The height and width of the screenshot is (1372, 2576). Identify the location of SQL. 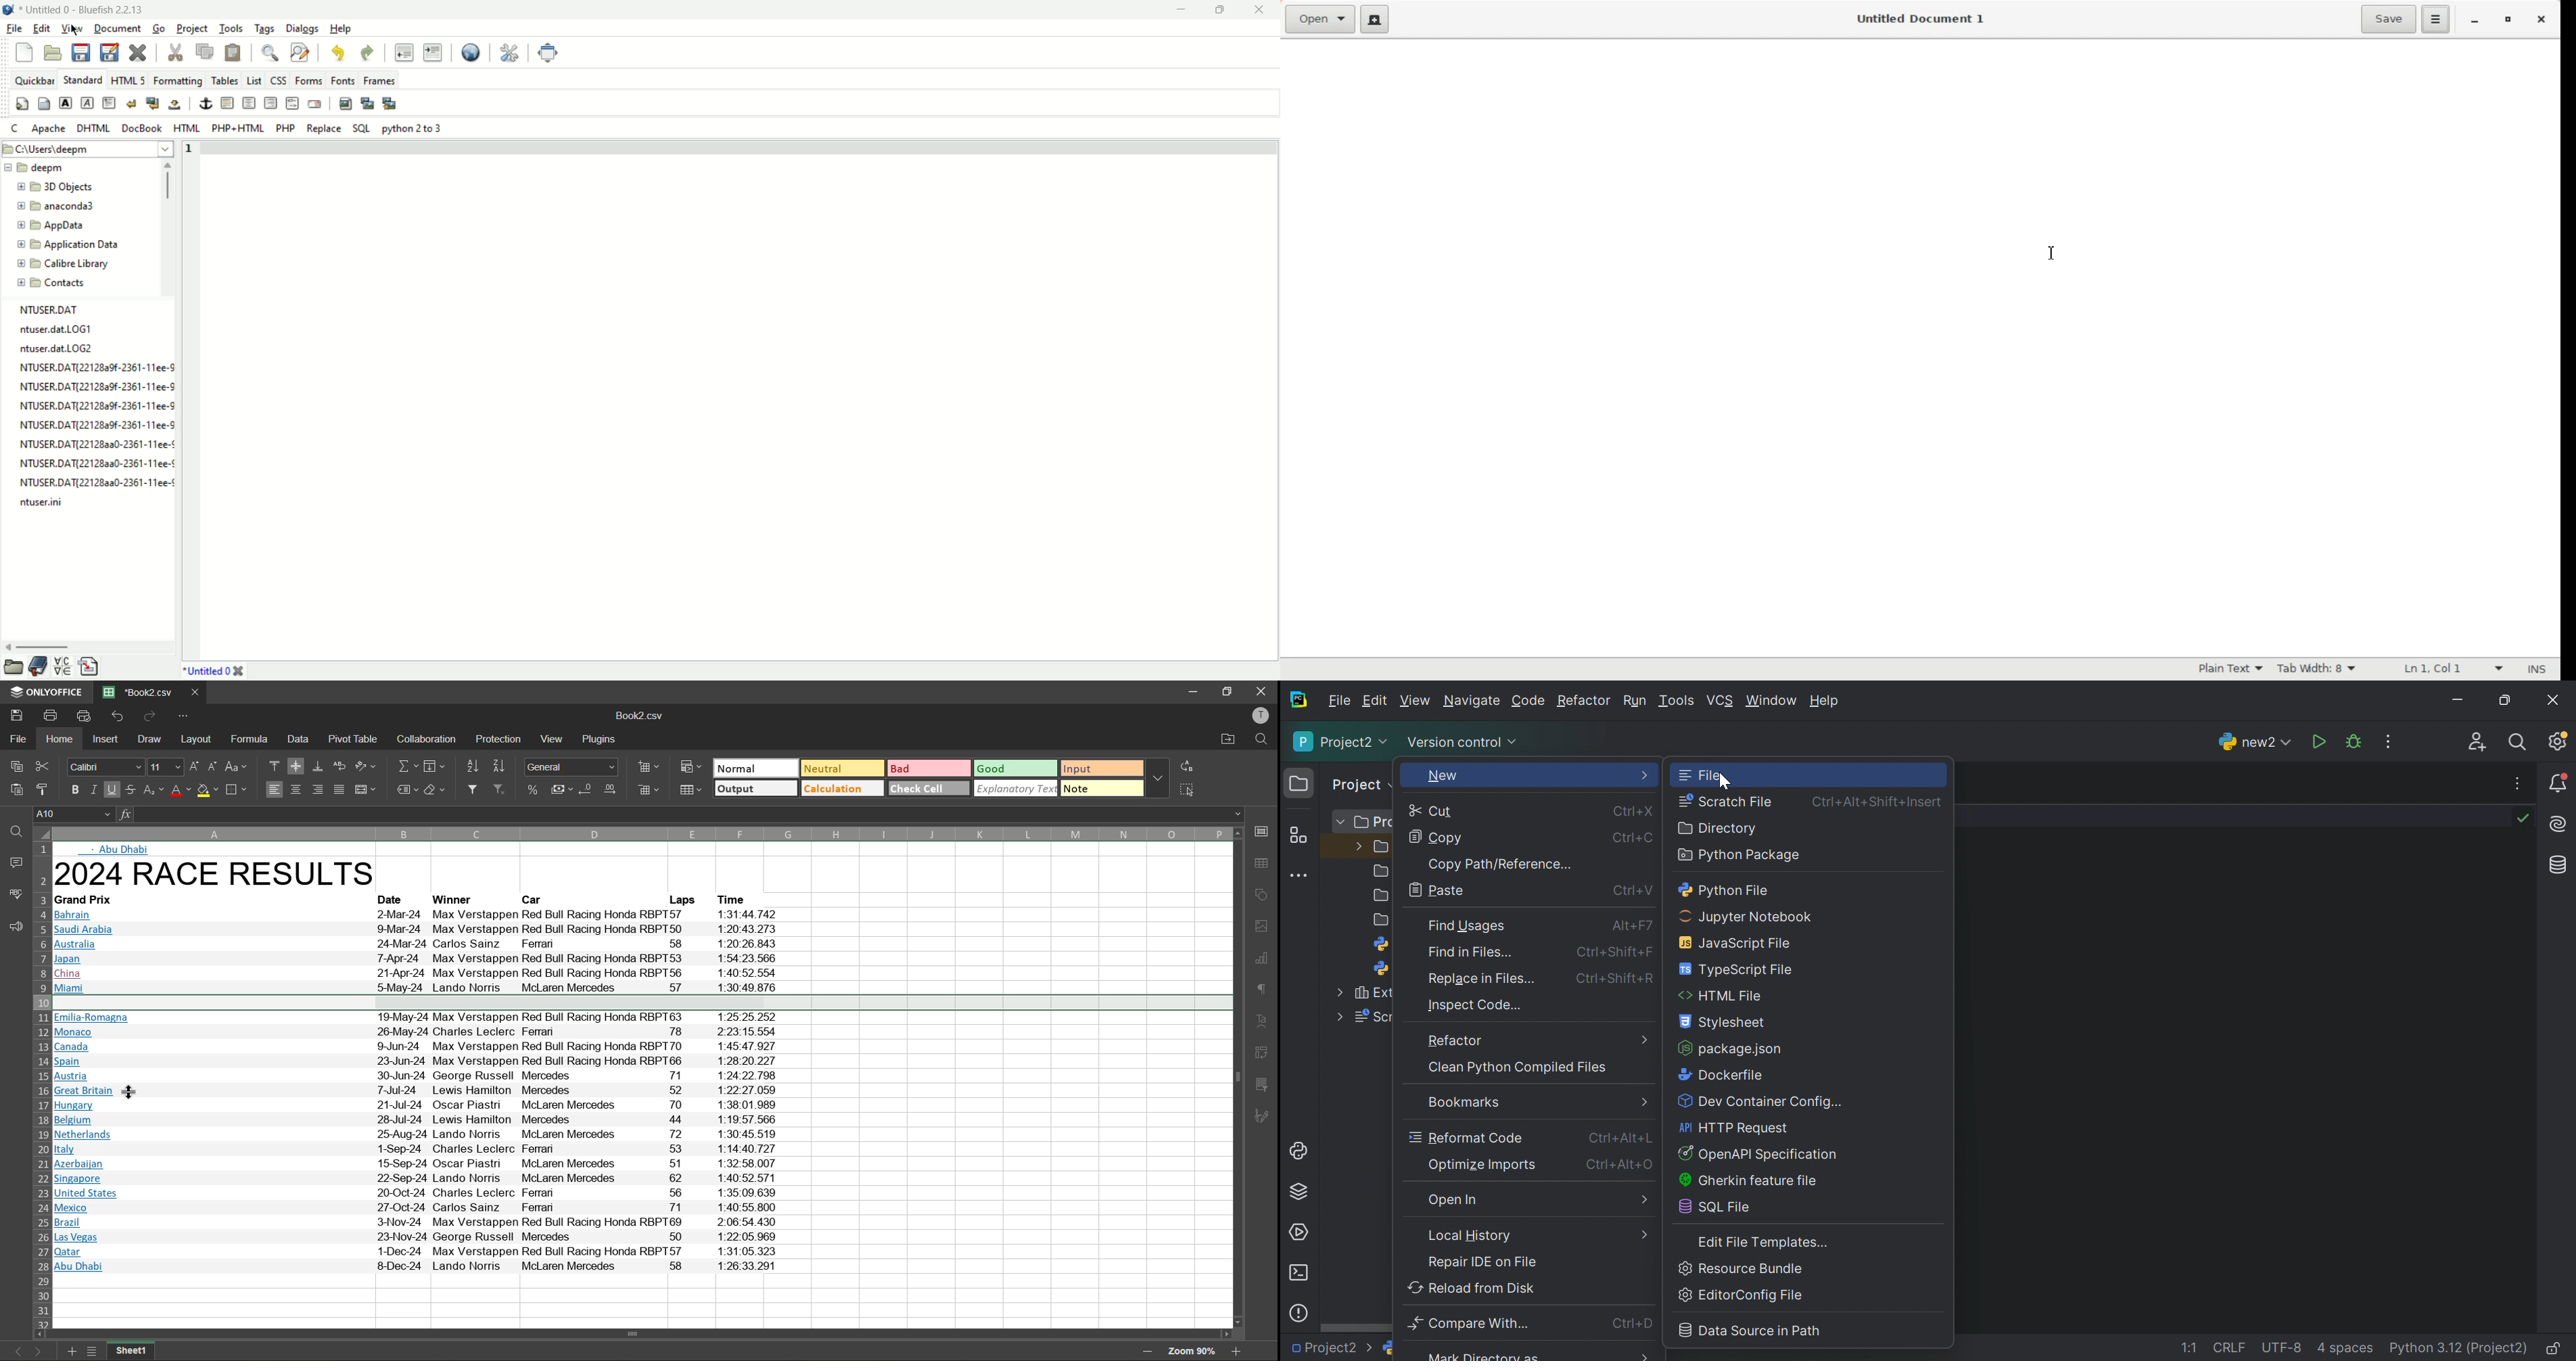
(362, 128).